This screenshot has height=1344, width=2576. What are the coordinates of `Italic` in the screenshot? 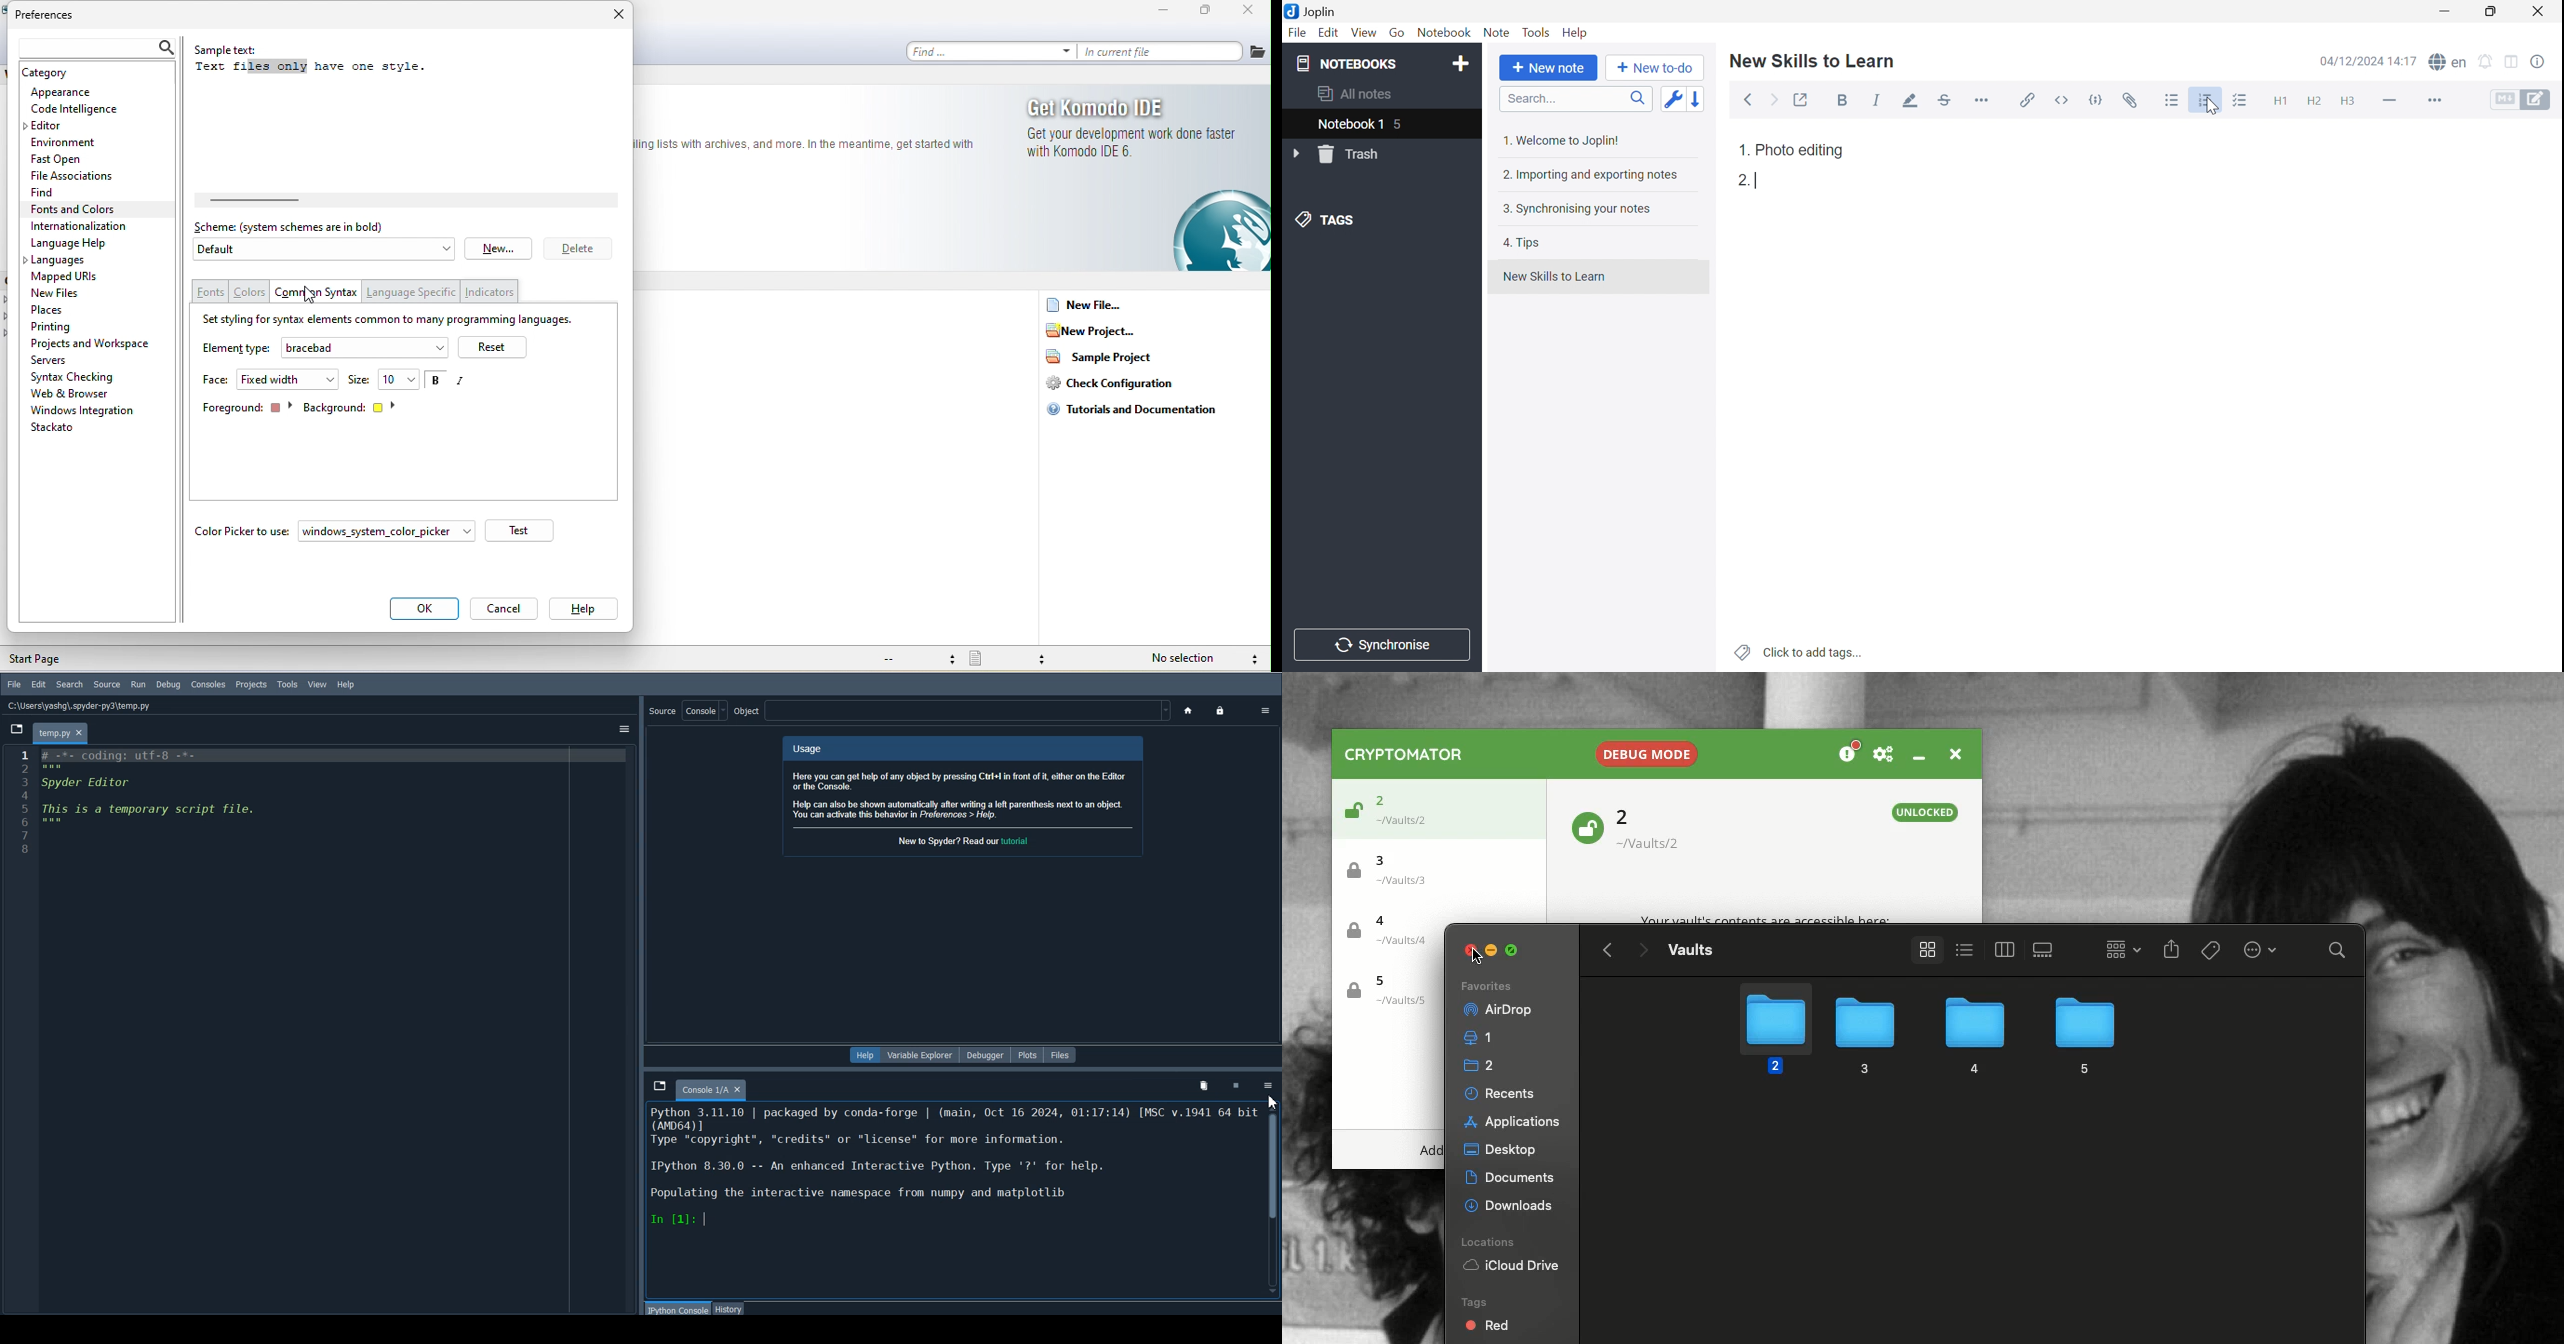 It's located at (1877, 100).